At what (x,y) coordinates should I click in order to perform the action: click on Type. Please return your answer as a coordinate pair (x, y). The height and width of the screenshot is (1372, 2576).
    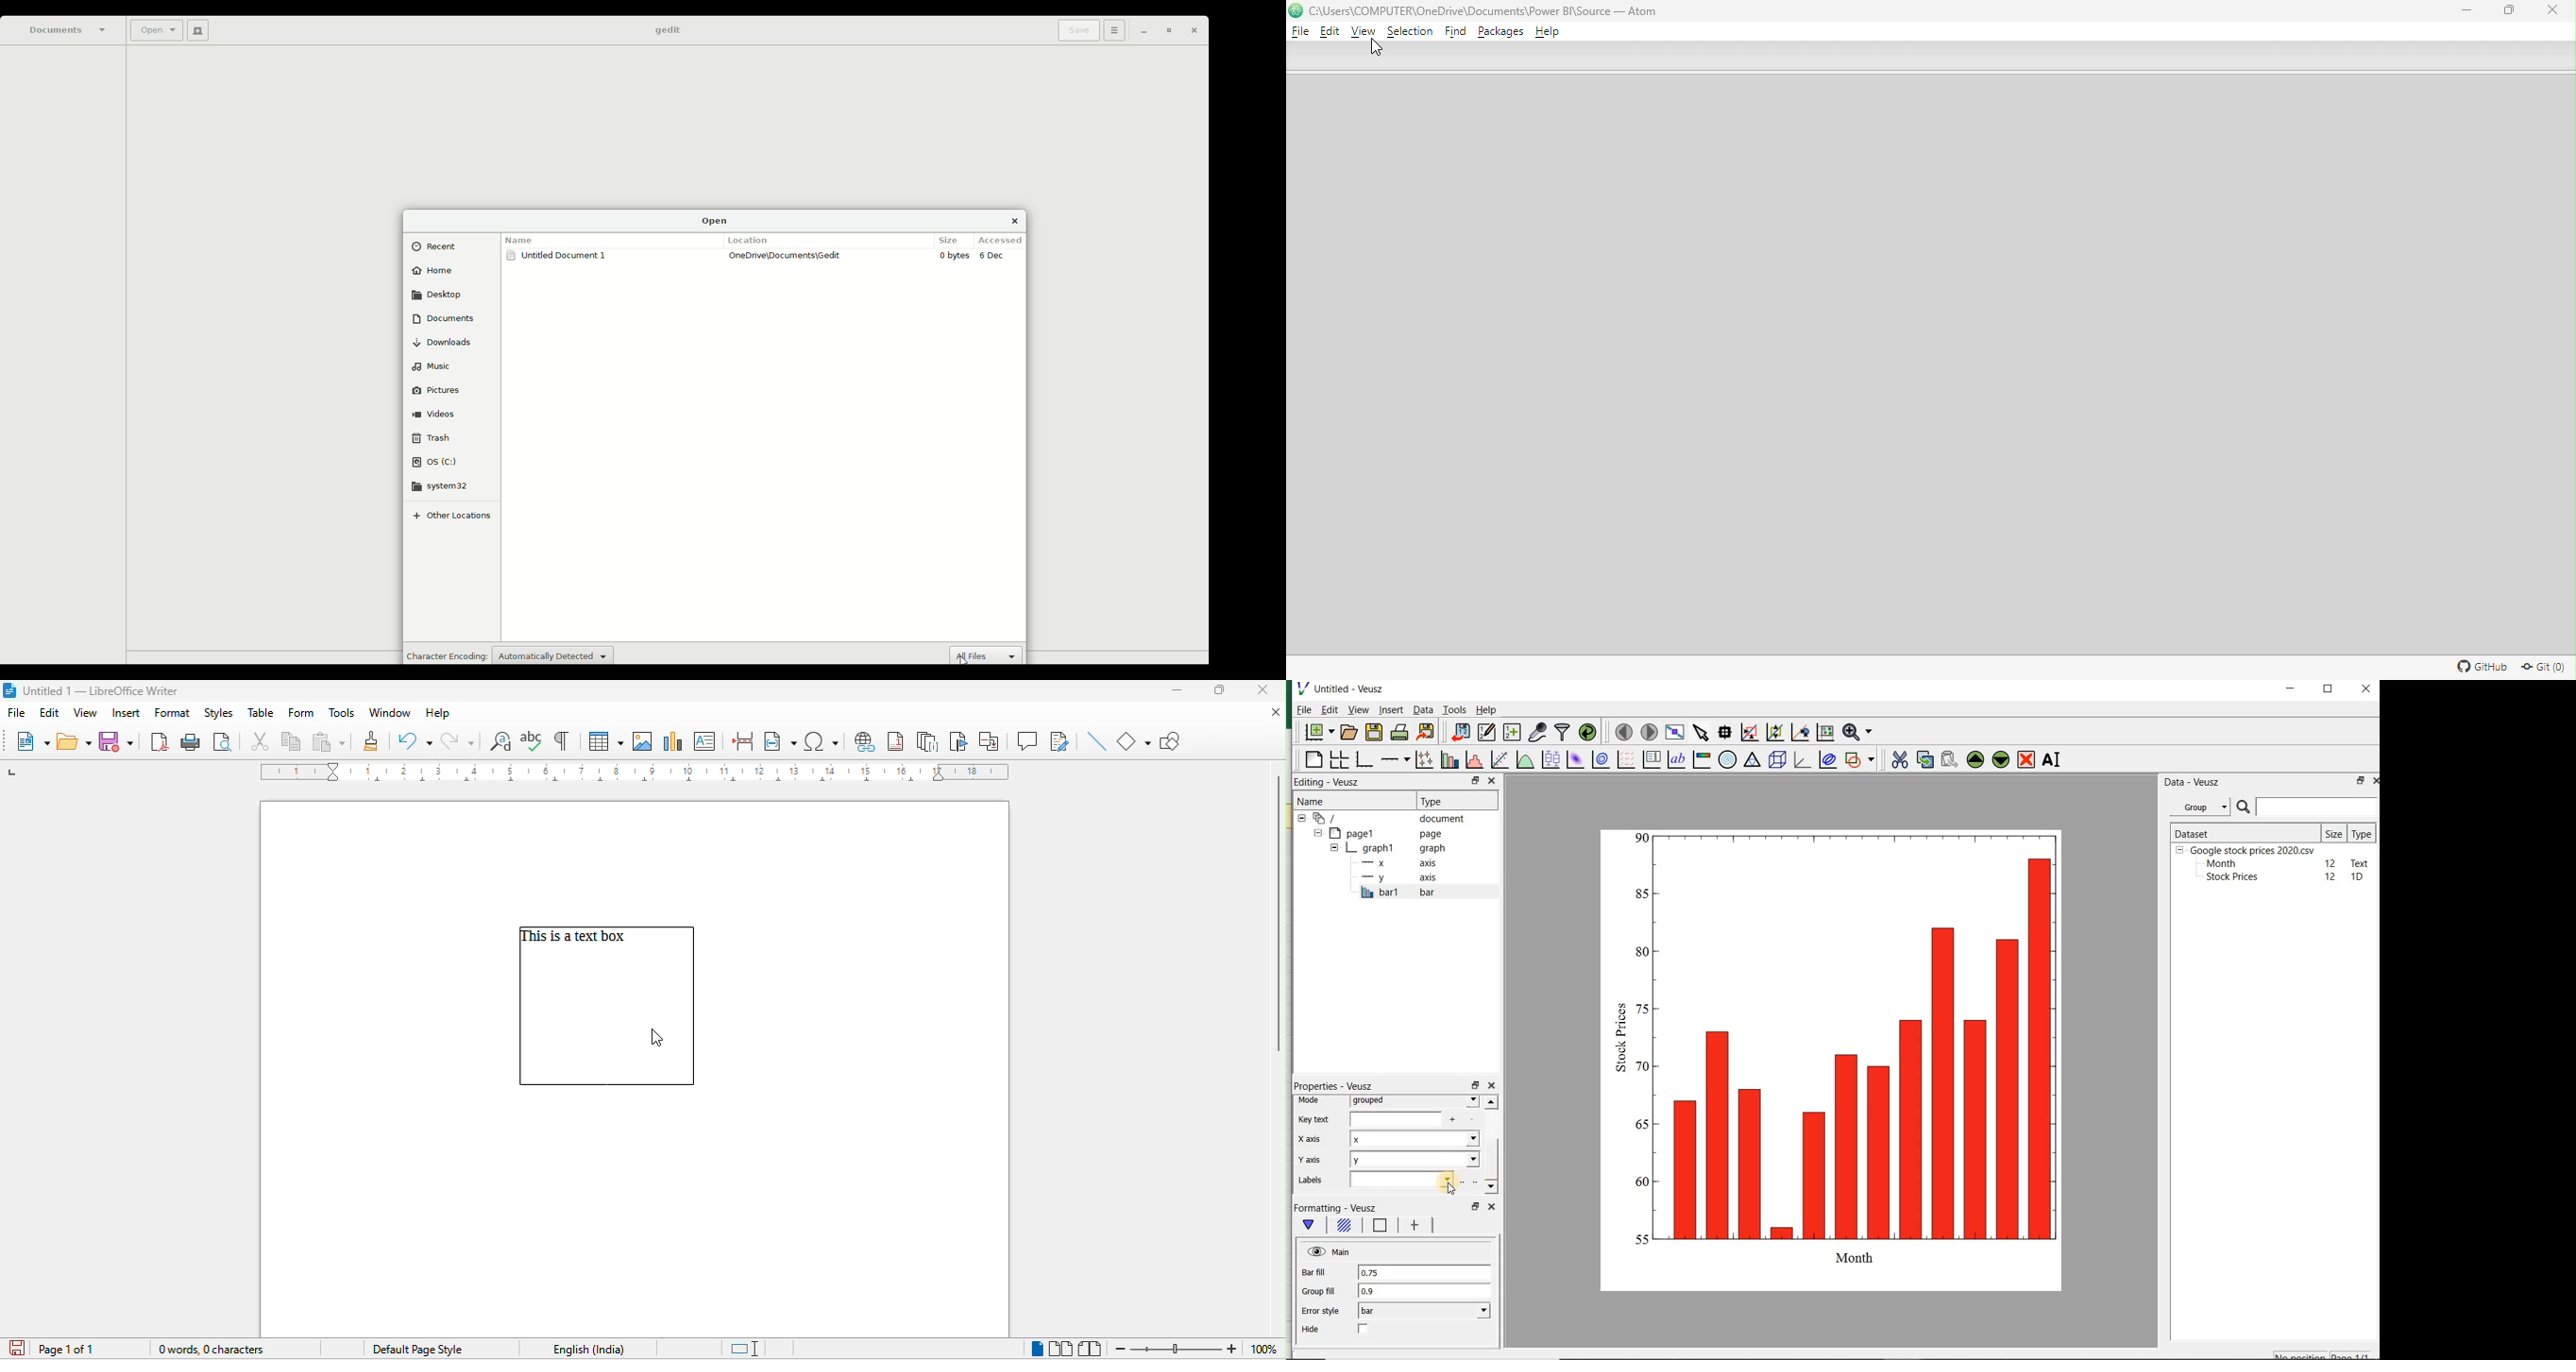
    Looking at the image, I should click on (1448, 800).